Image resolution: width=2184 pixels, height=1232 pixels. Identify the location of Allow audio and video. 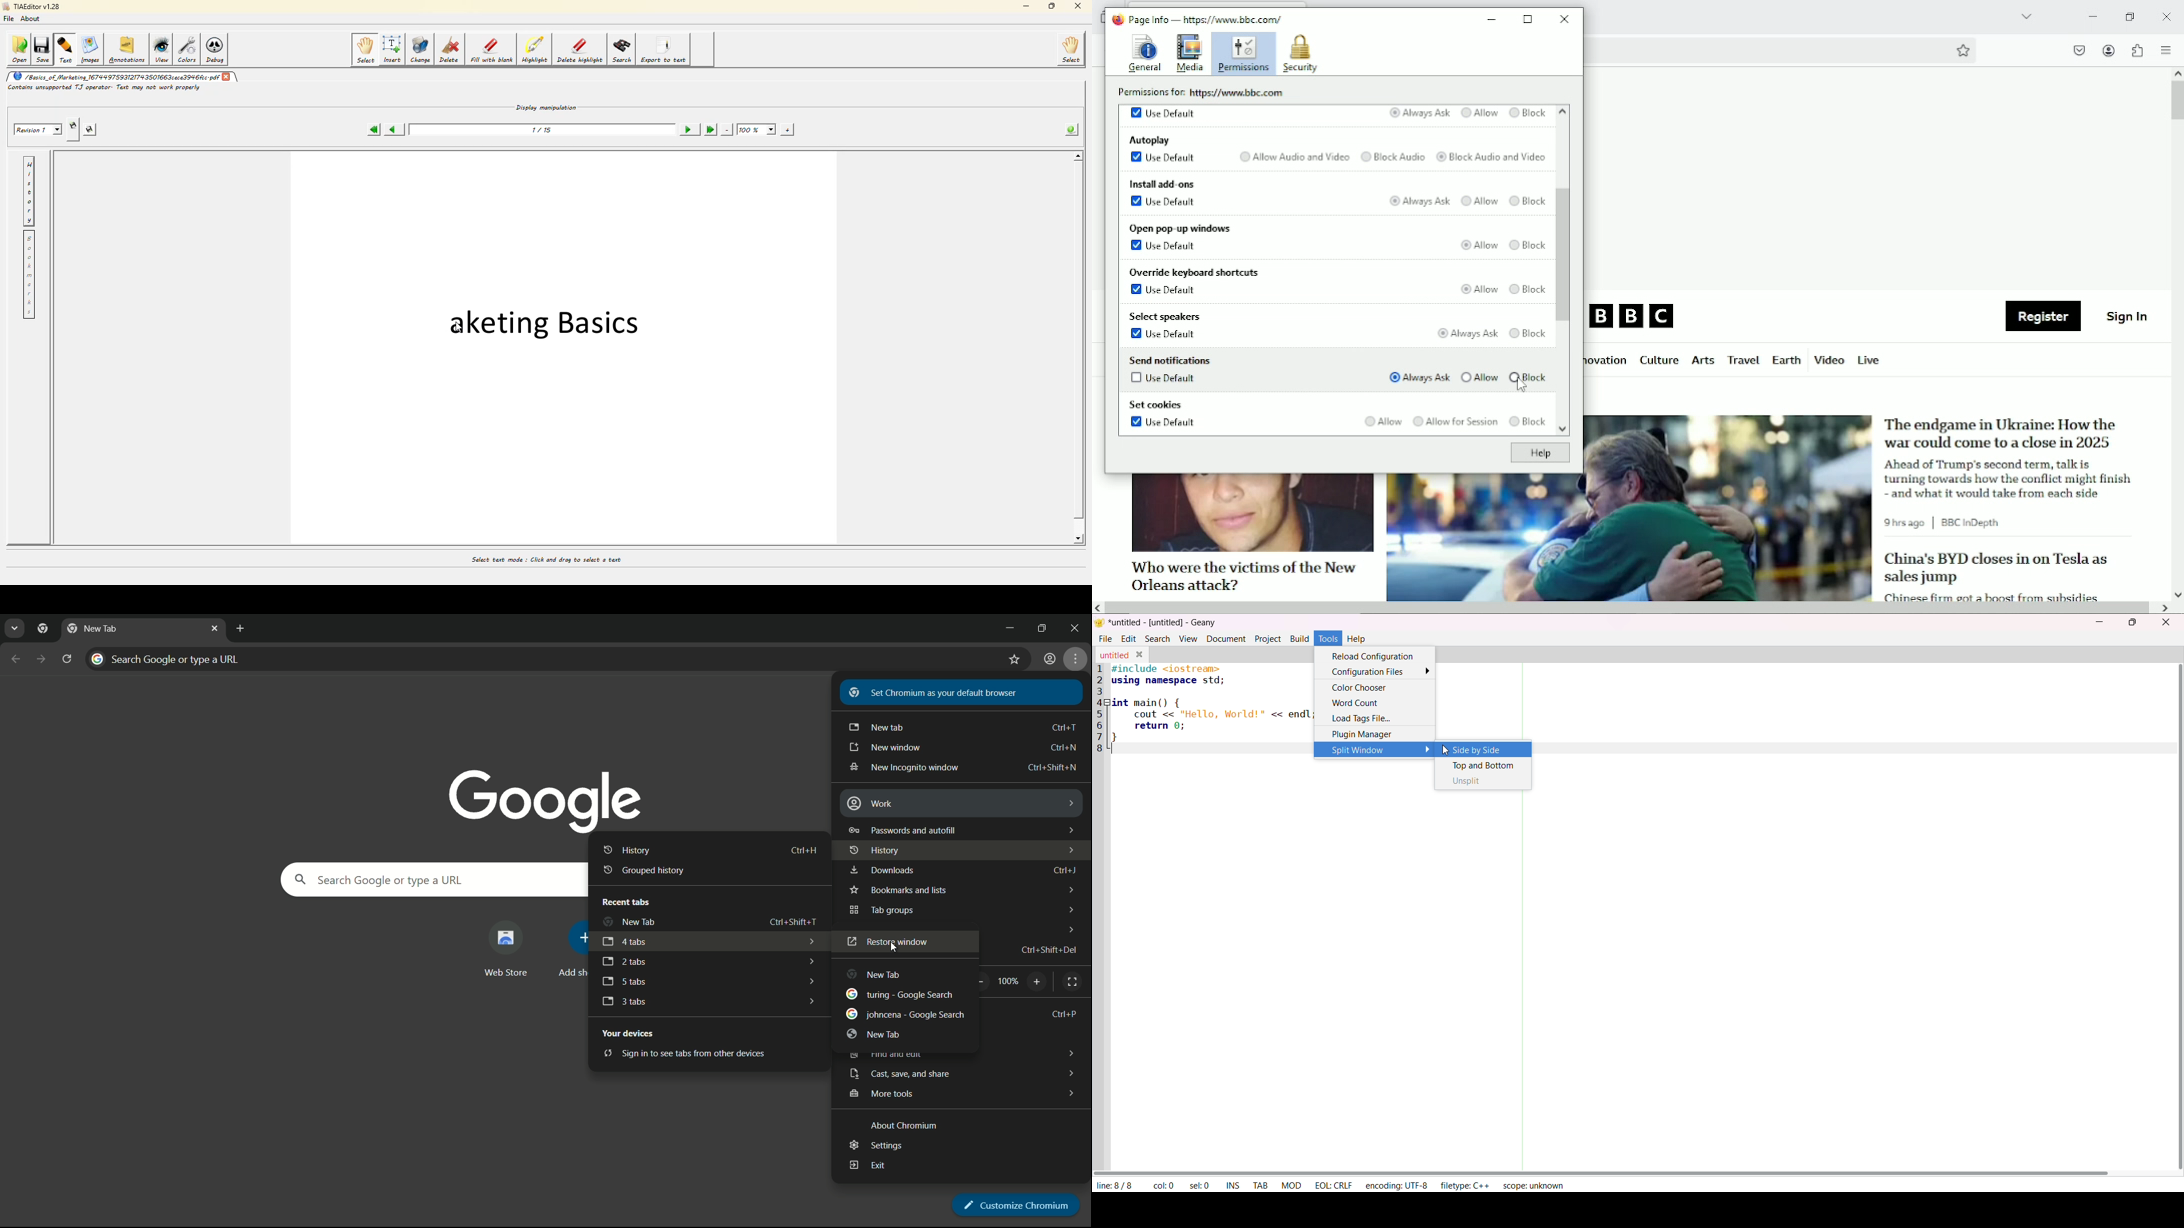
(1292, 157).